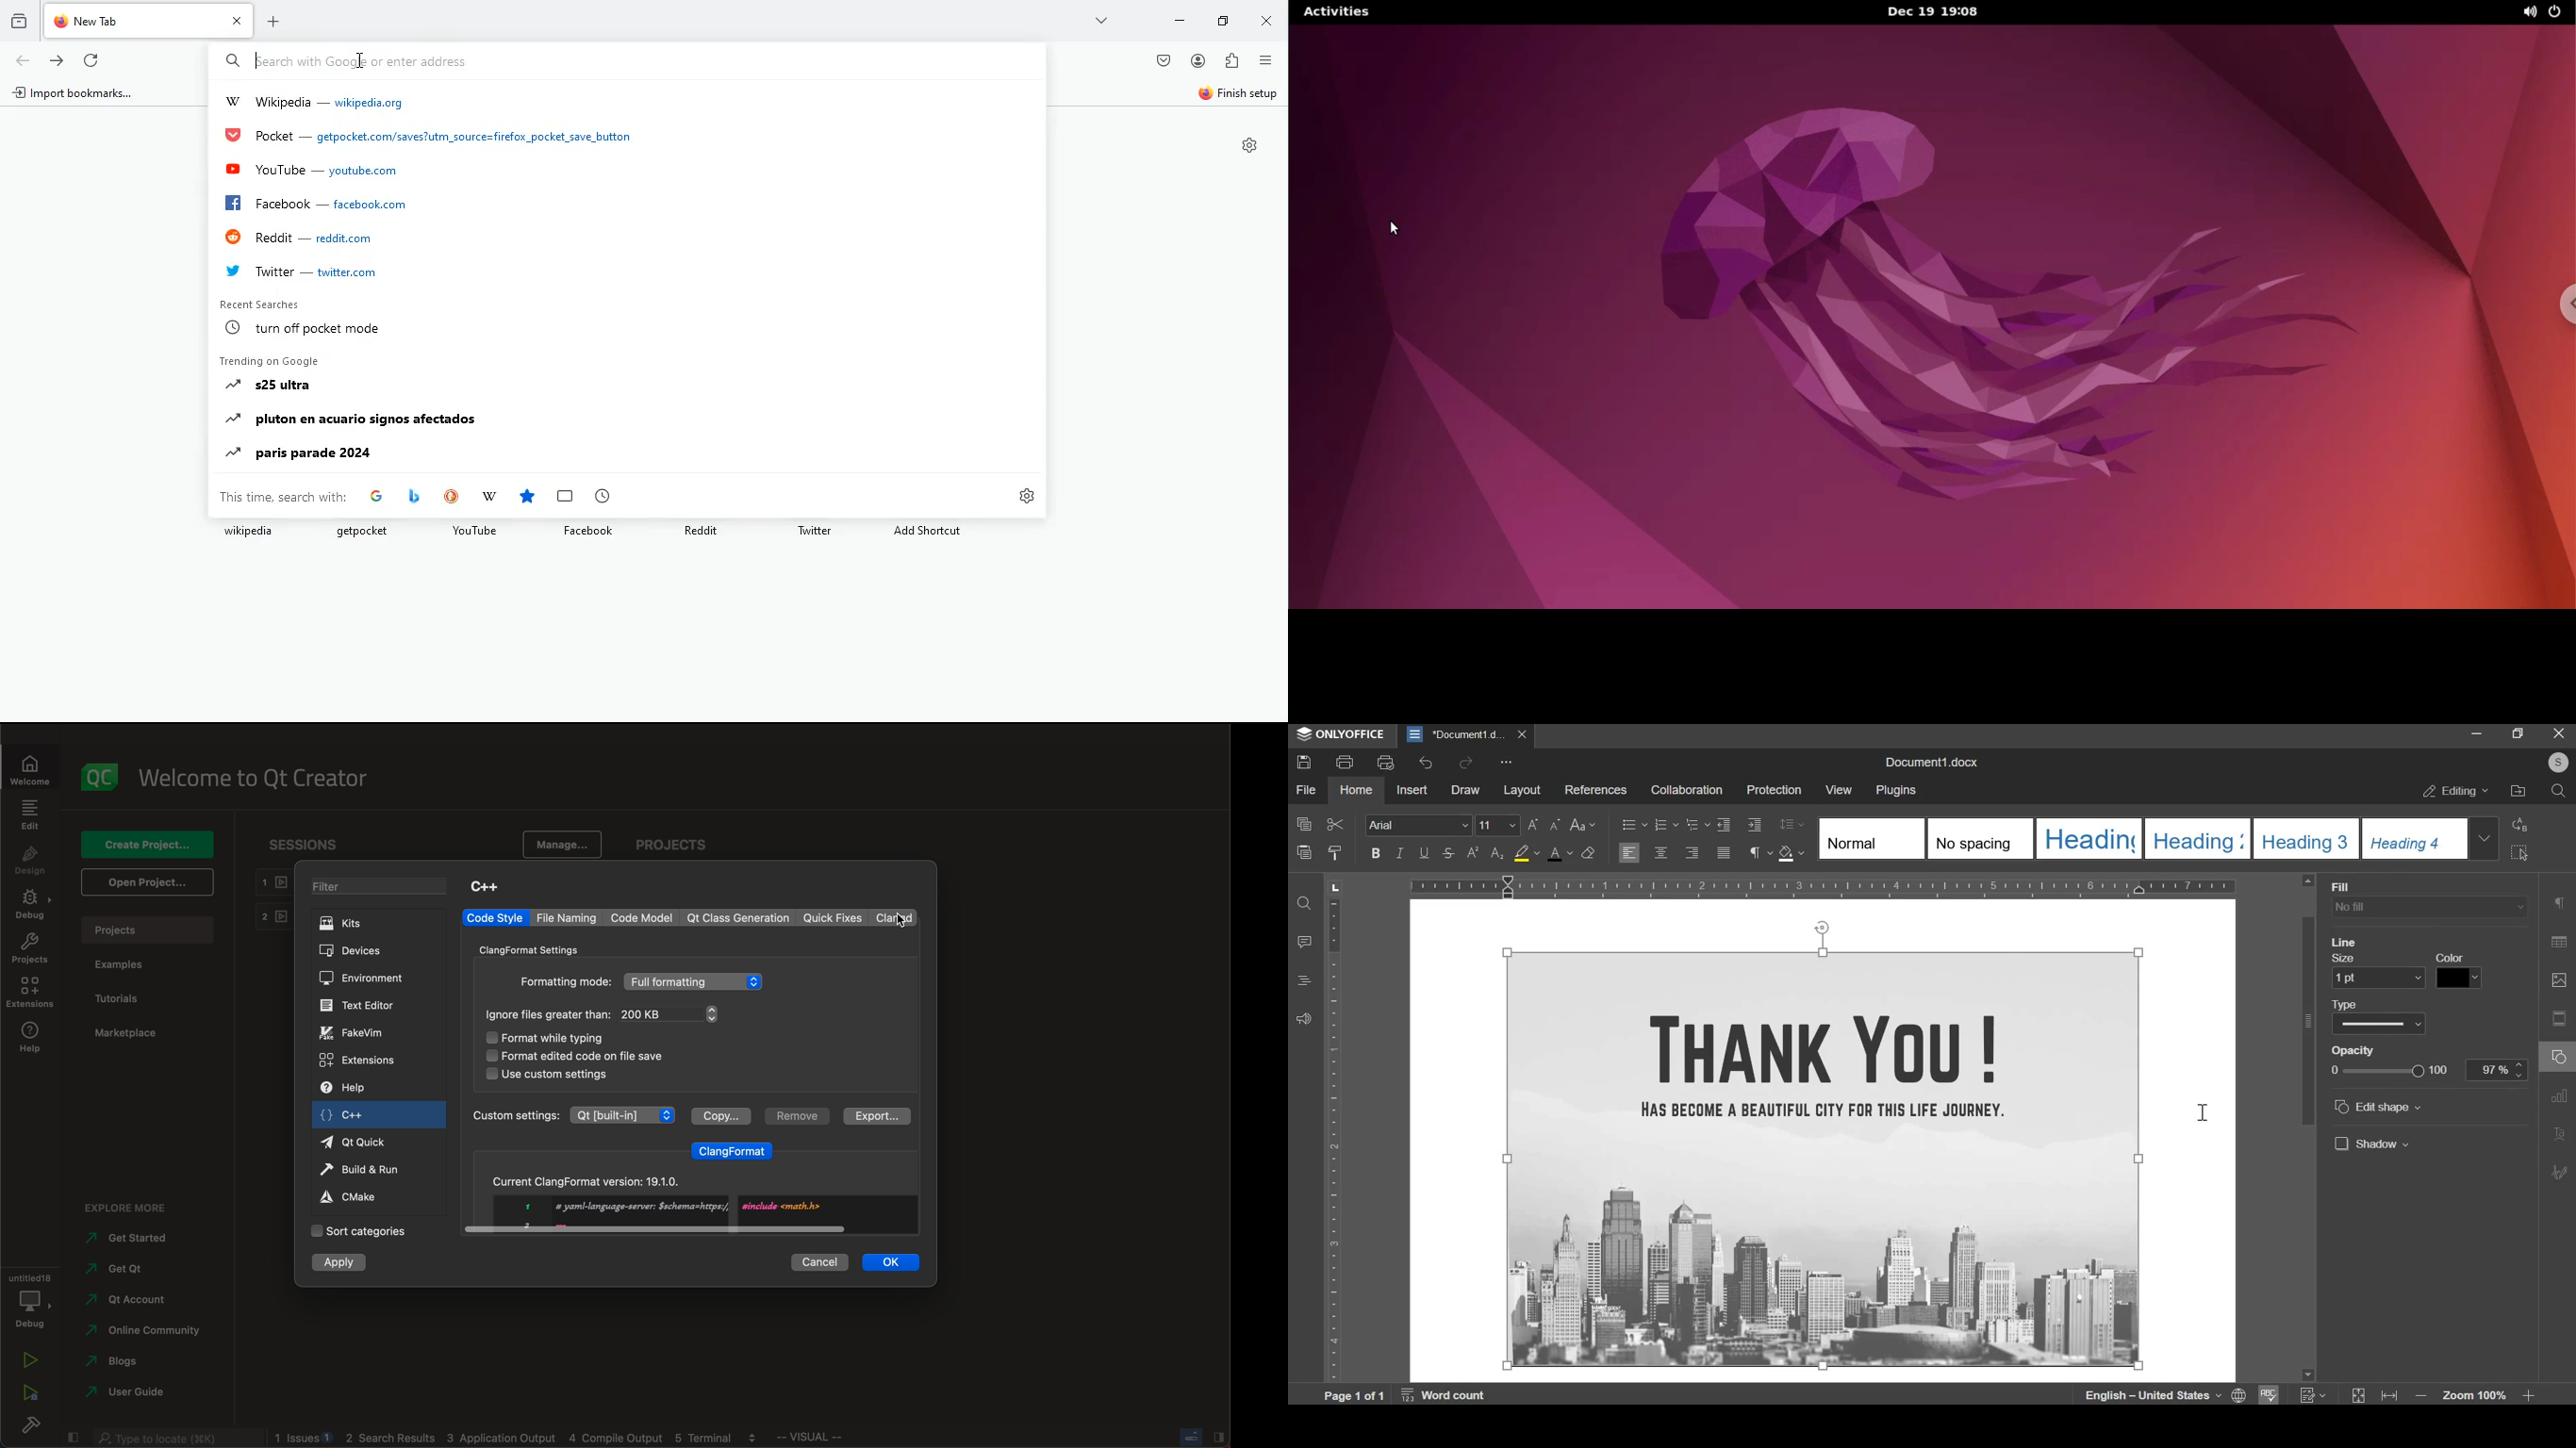 This screenshot has height=1456, width=2576. What do you see at coordinates (1446, 1393) in the screenshot?
I see `Word Count` at bounding box center [1446, 1393].